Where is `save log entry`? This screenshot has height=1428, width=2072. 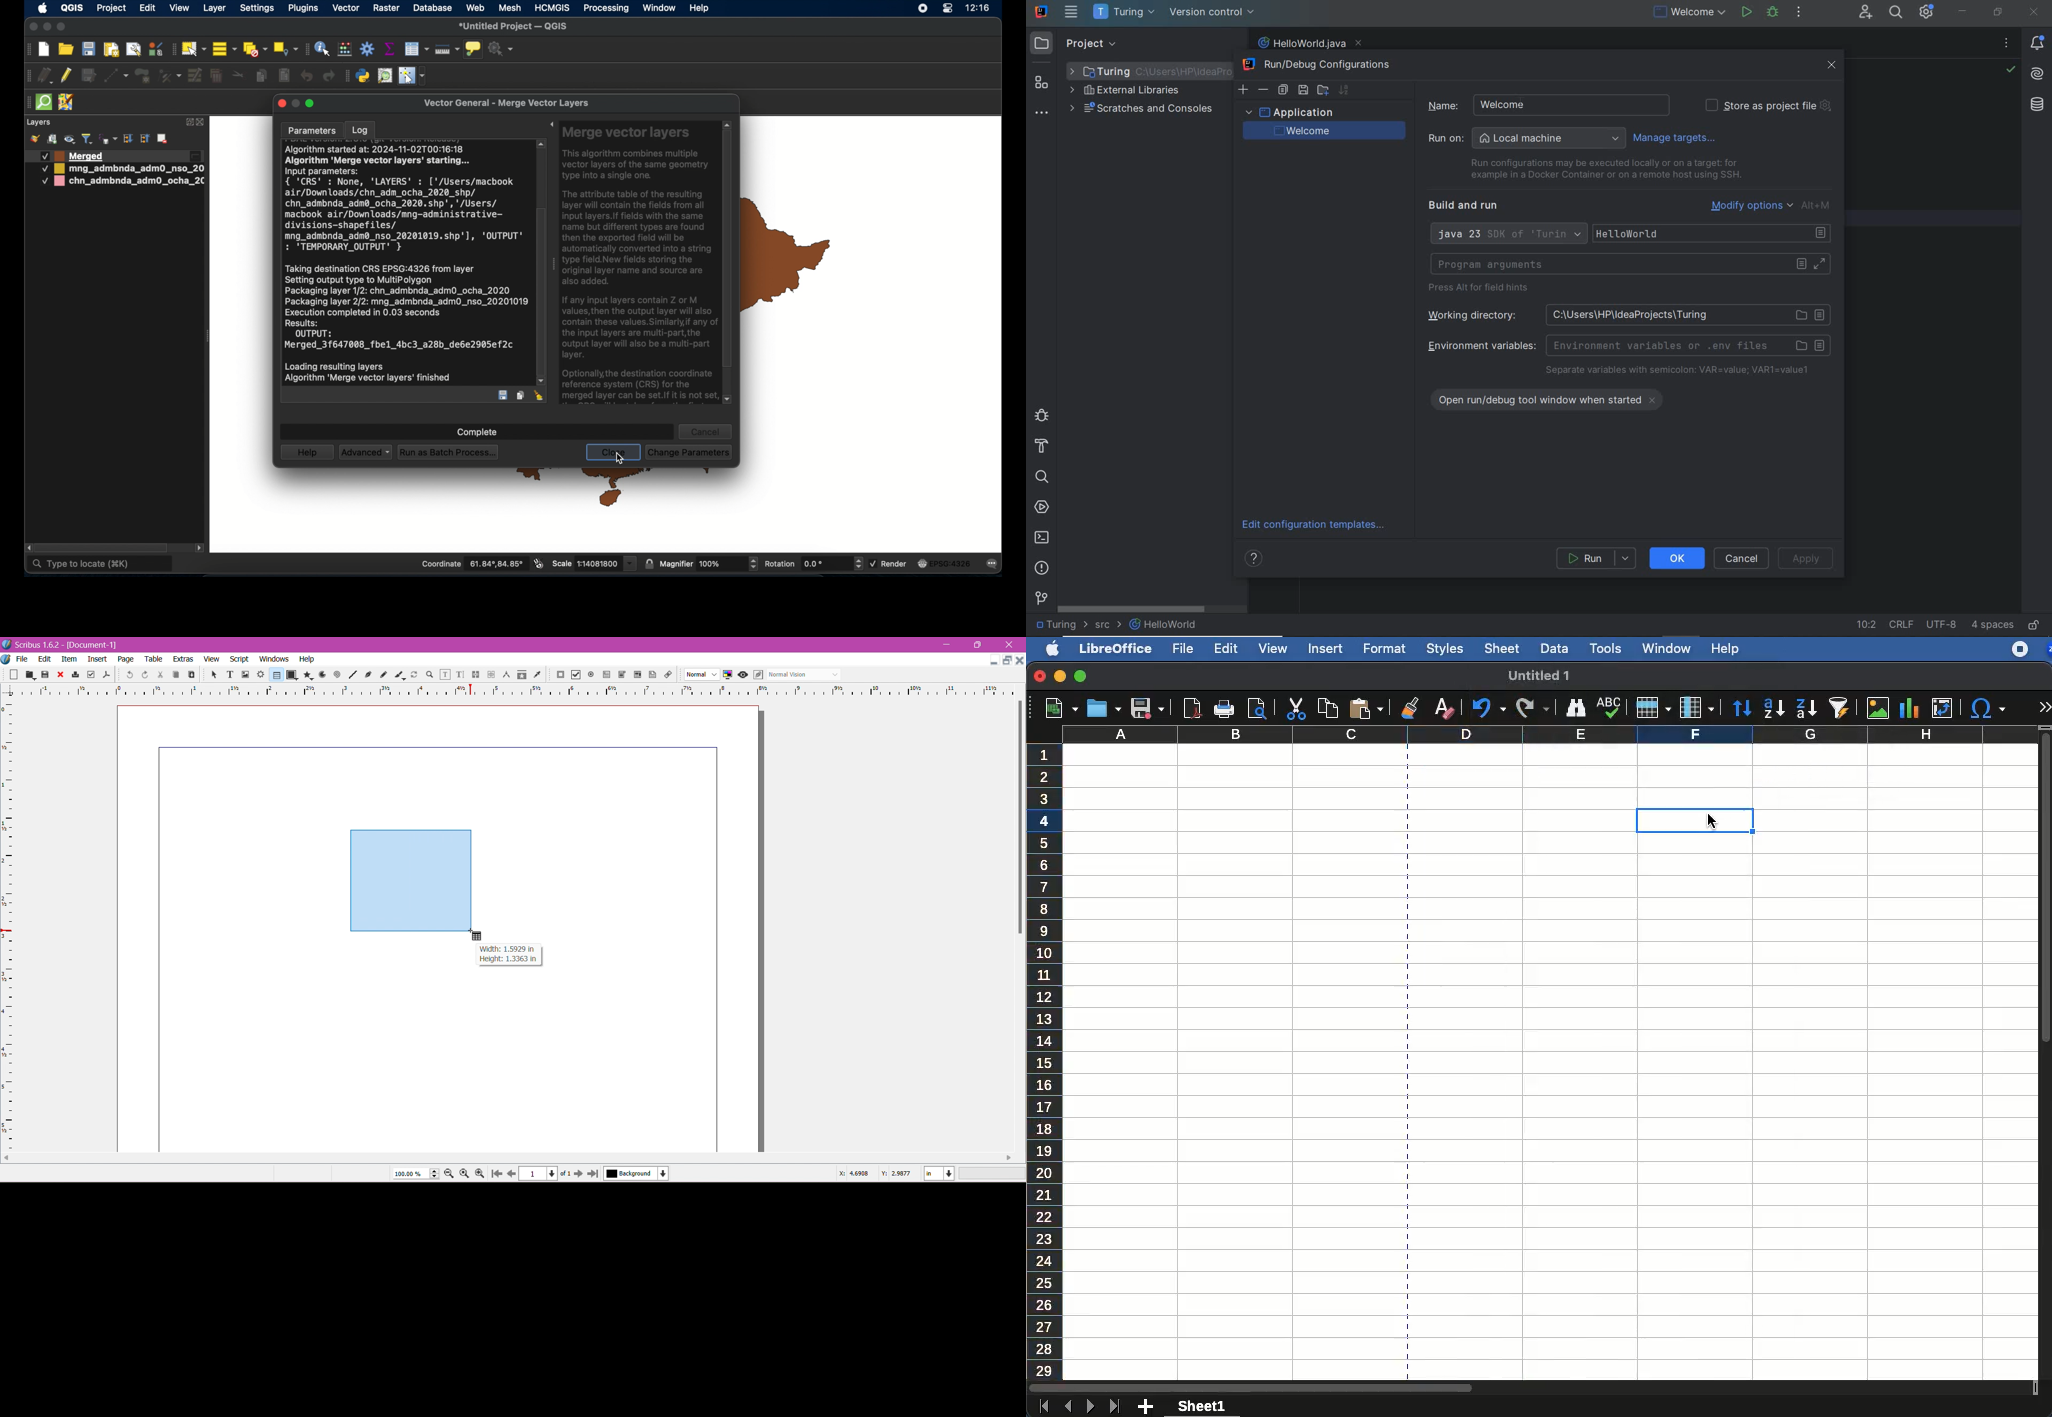 save log entry is located at coordinates (503, 395).